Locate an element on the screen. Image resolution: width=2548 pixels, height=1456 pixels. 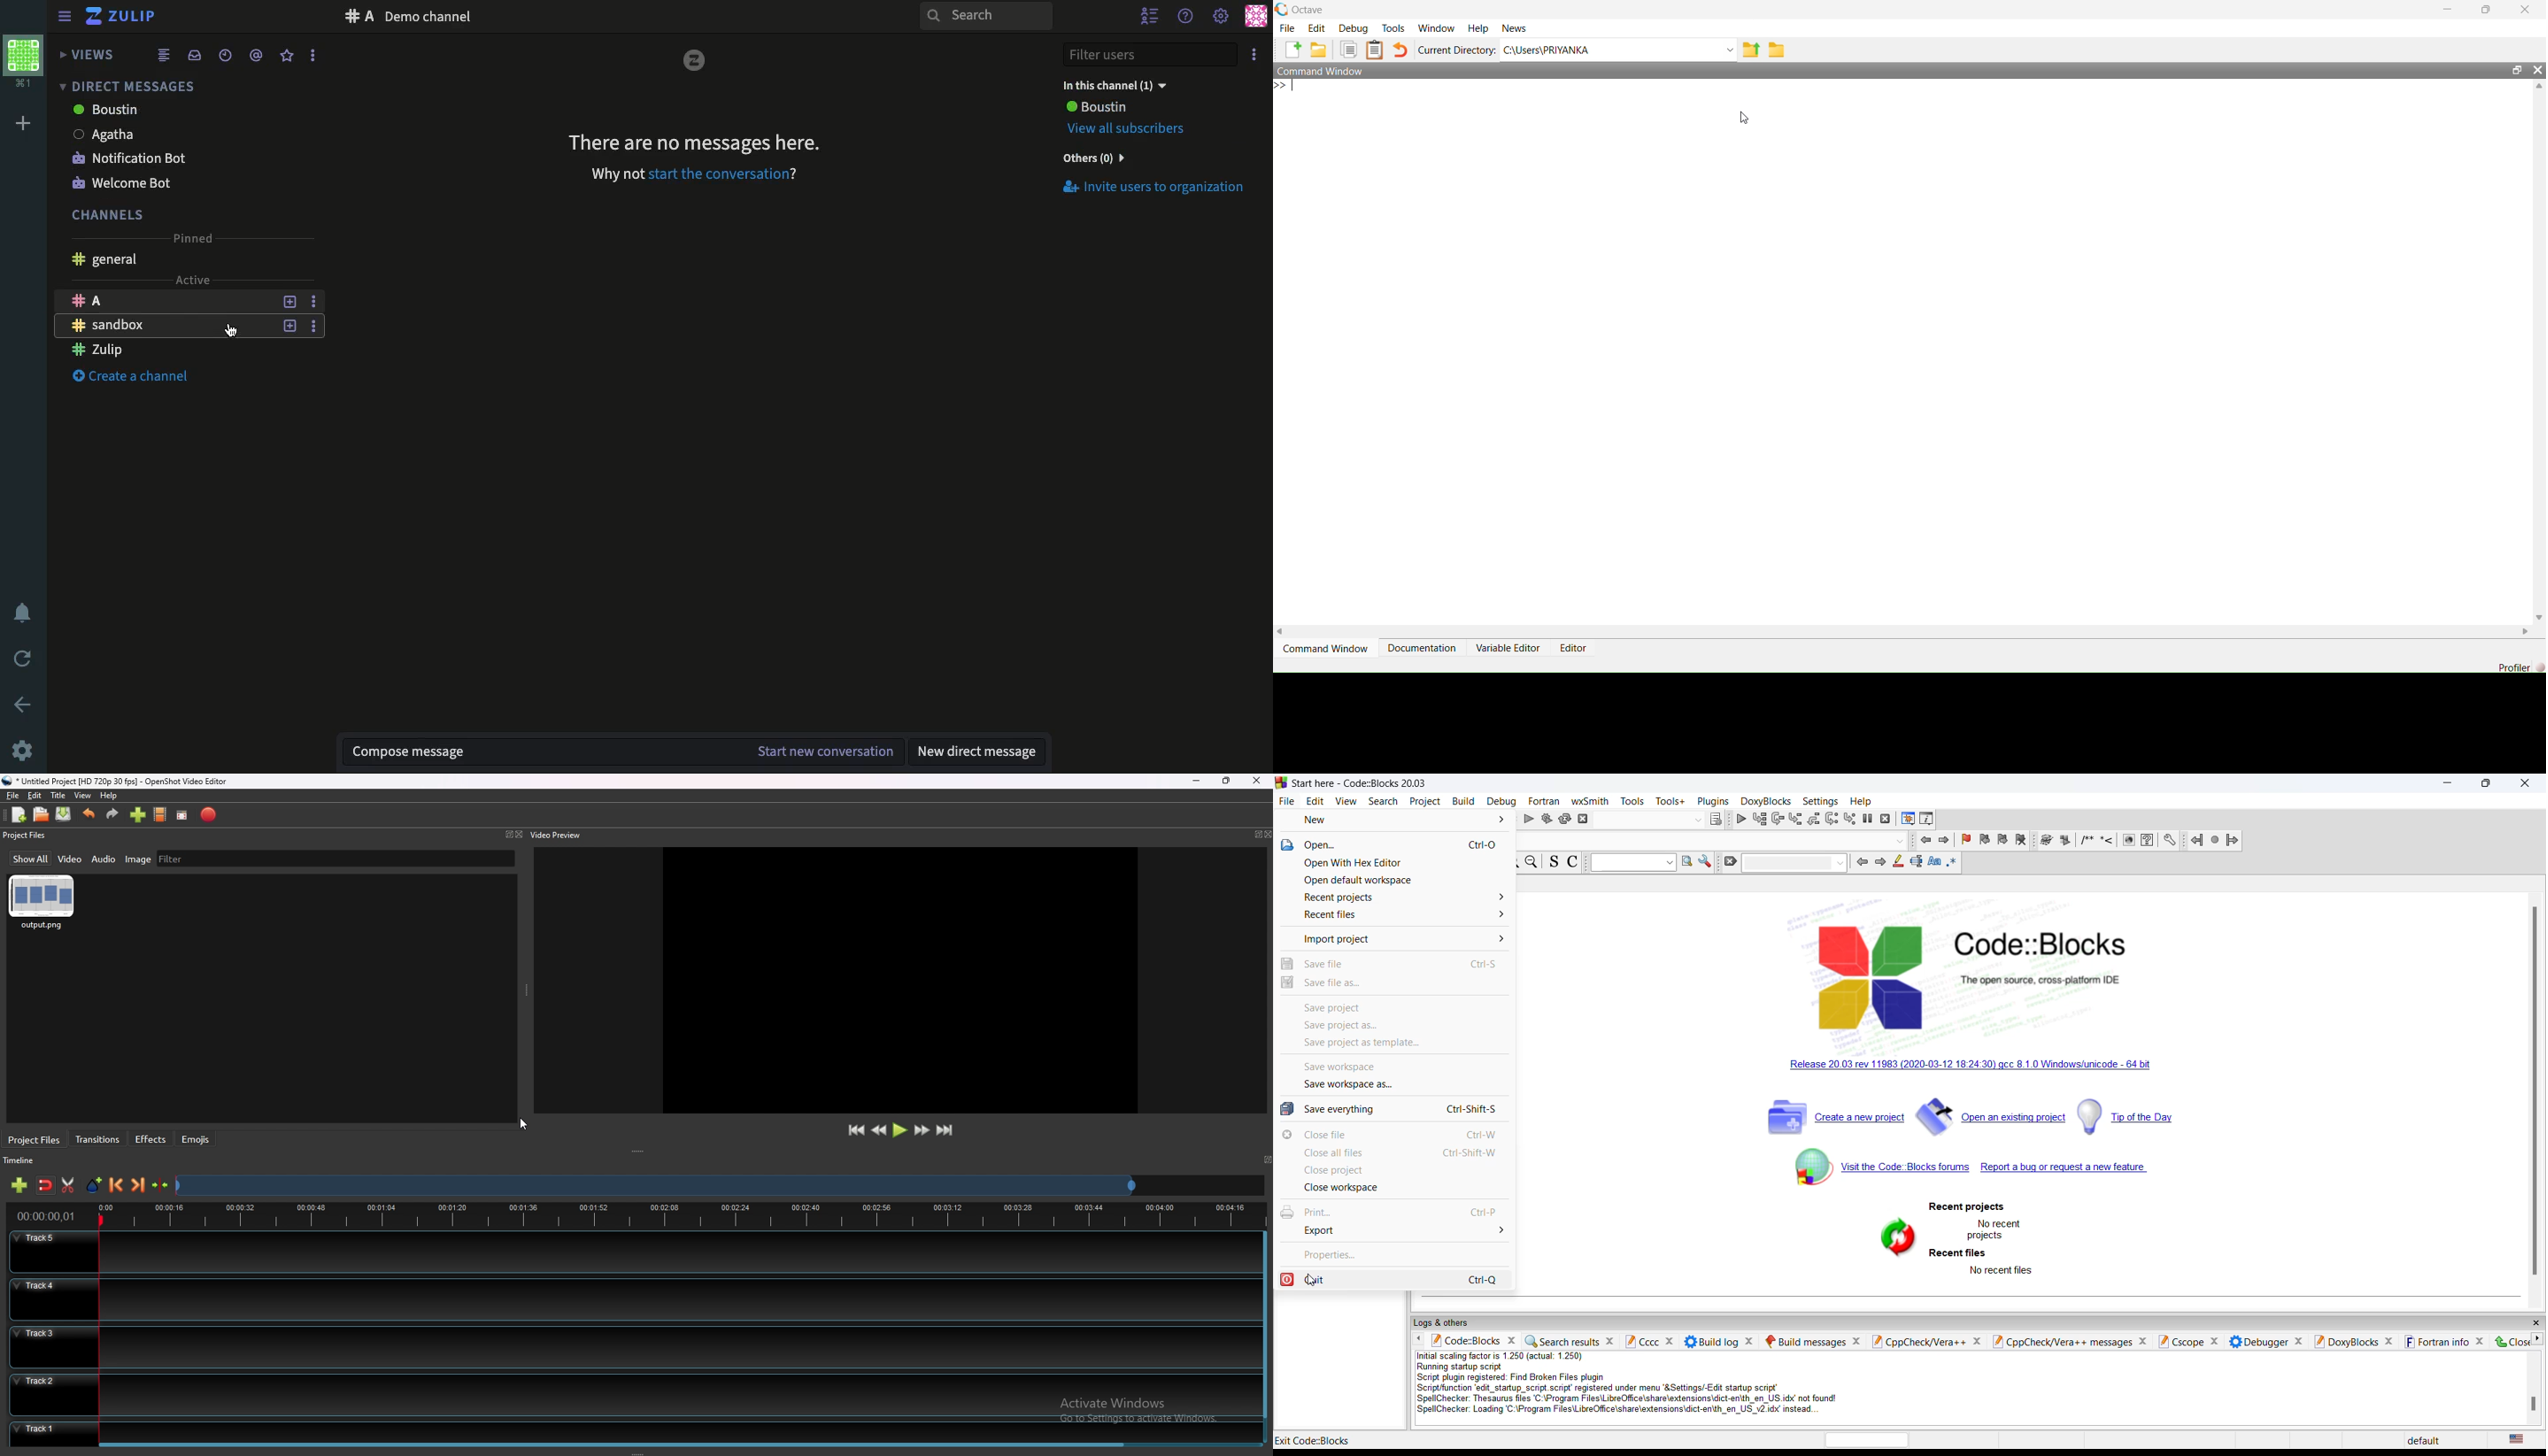
Favorite is located at coordinates (288, 55).